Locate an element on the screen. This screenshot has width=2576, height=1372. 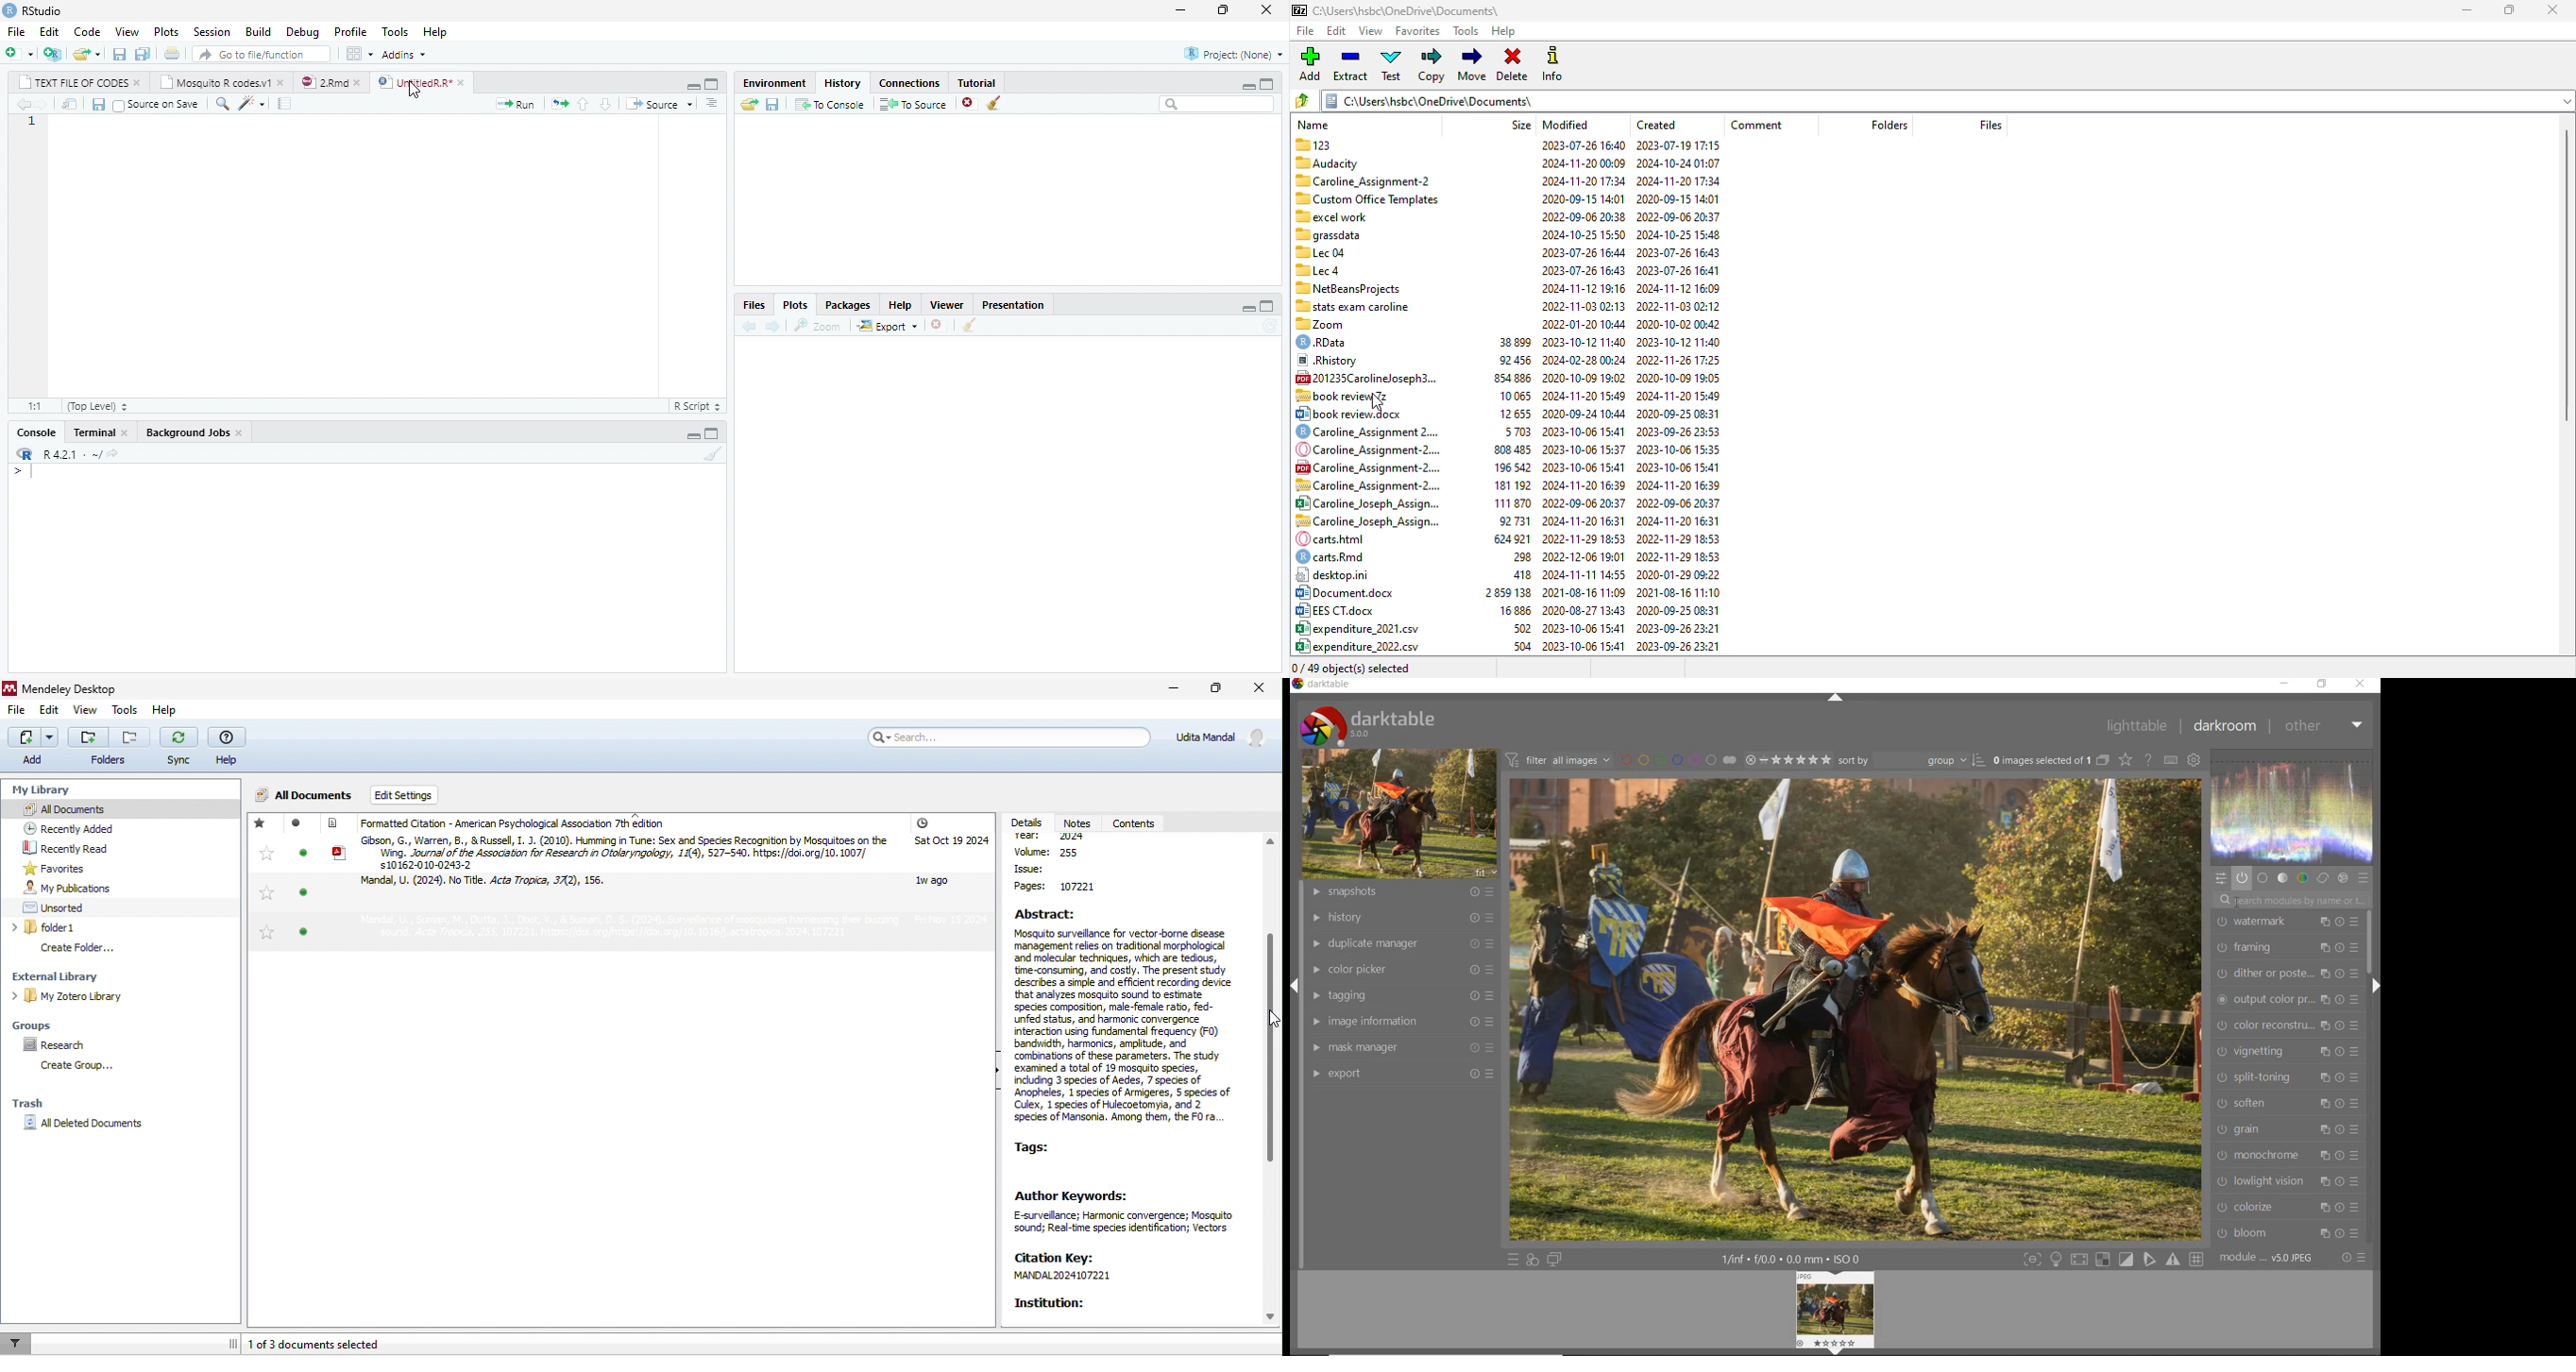
show in new window is located at coordinates (69, 106).